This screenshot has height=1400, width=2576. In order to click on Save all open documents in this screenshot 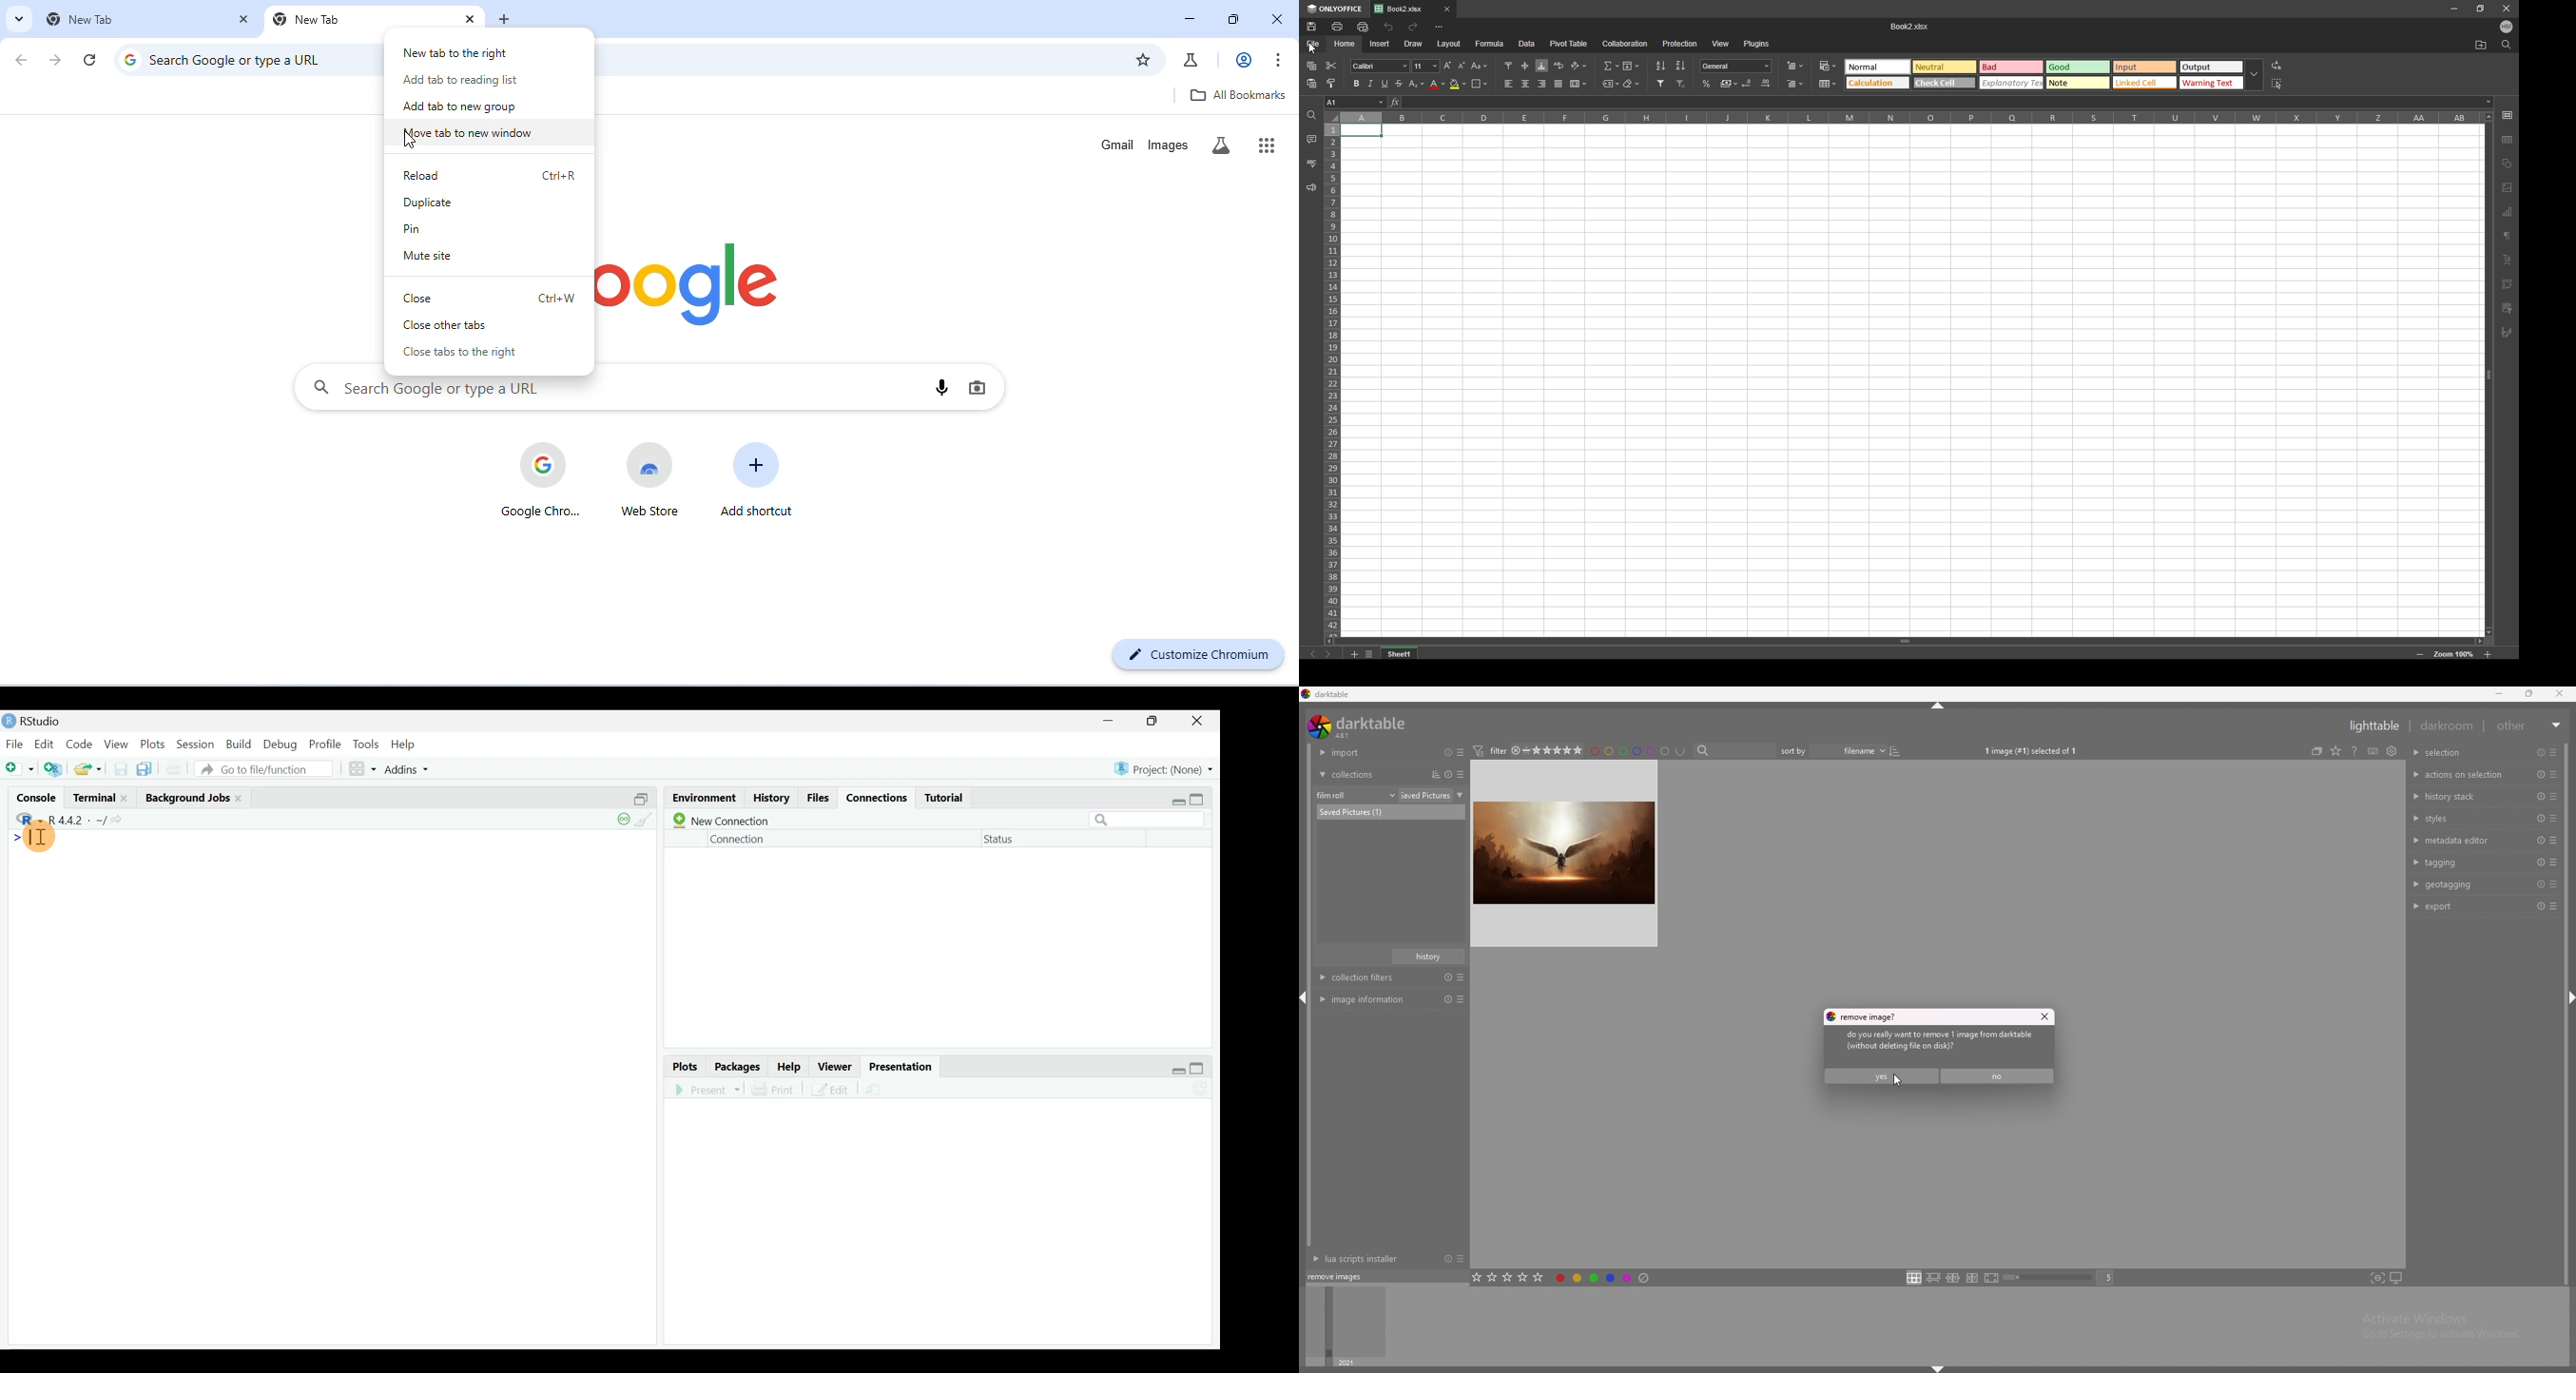, I will do `click(146, 770)`.